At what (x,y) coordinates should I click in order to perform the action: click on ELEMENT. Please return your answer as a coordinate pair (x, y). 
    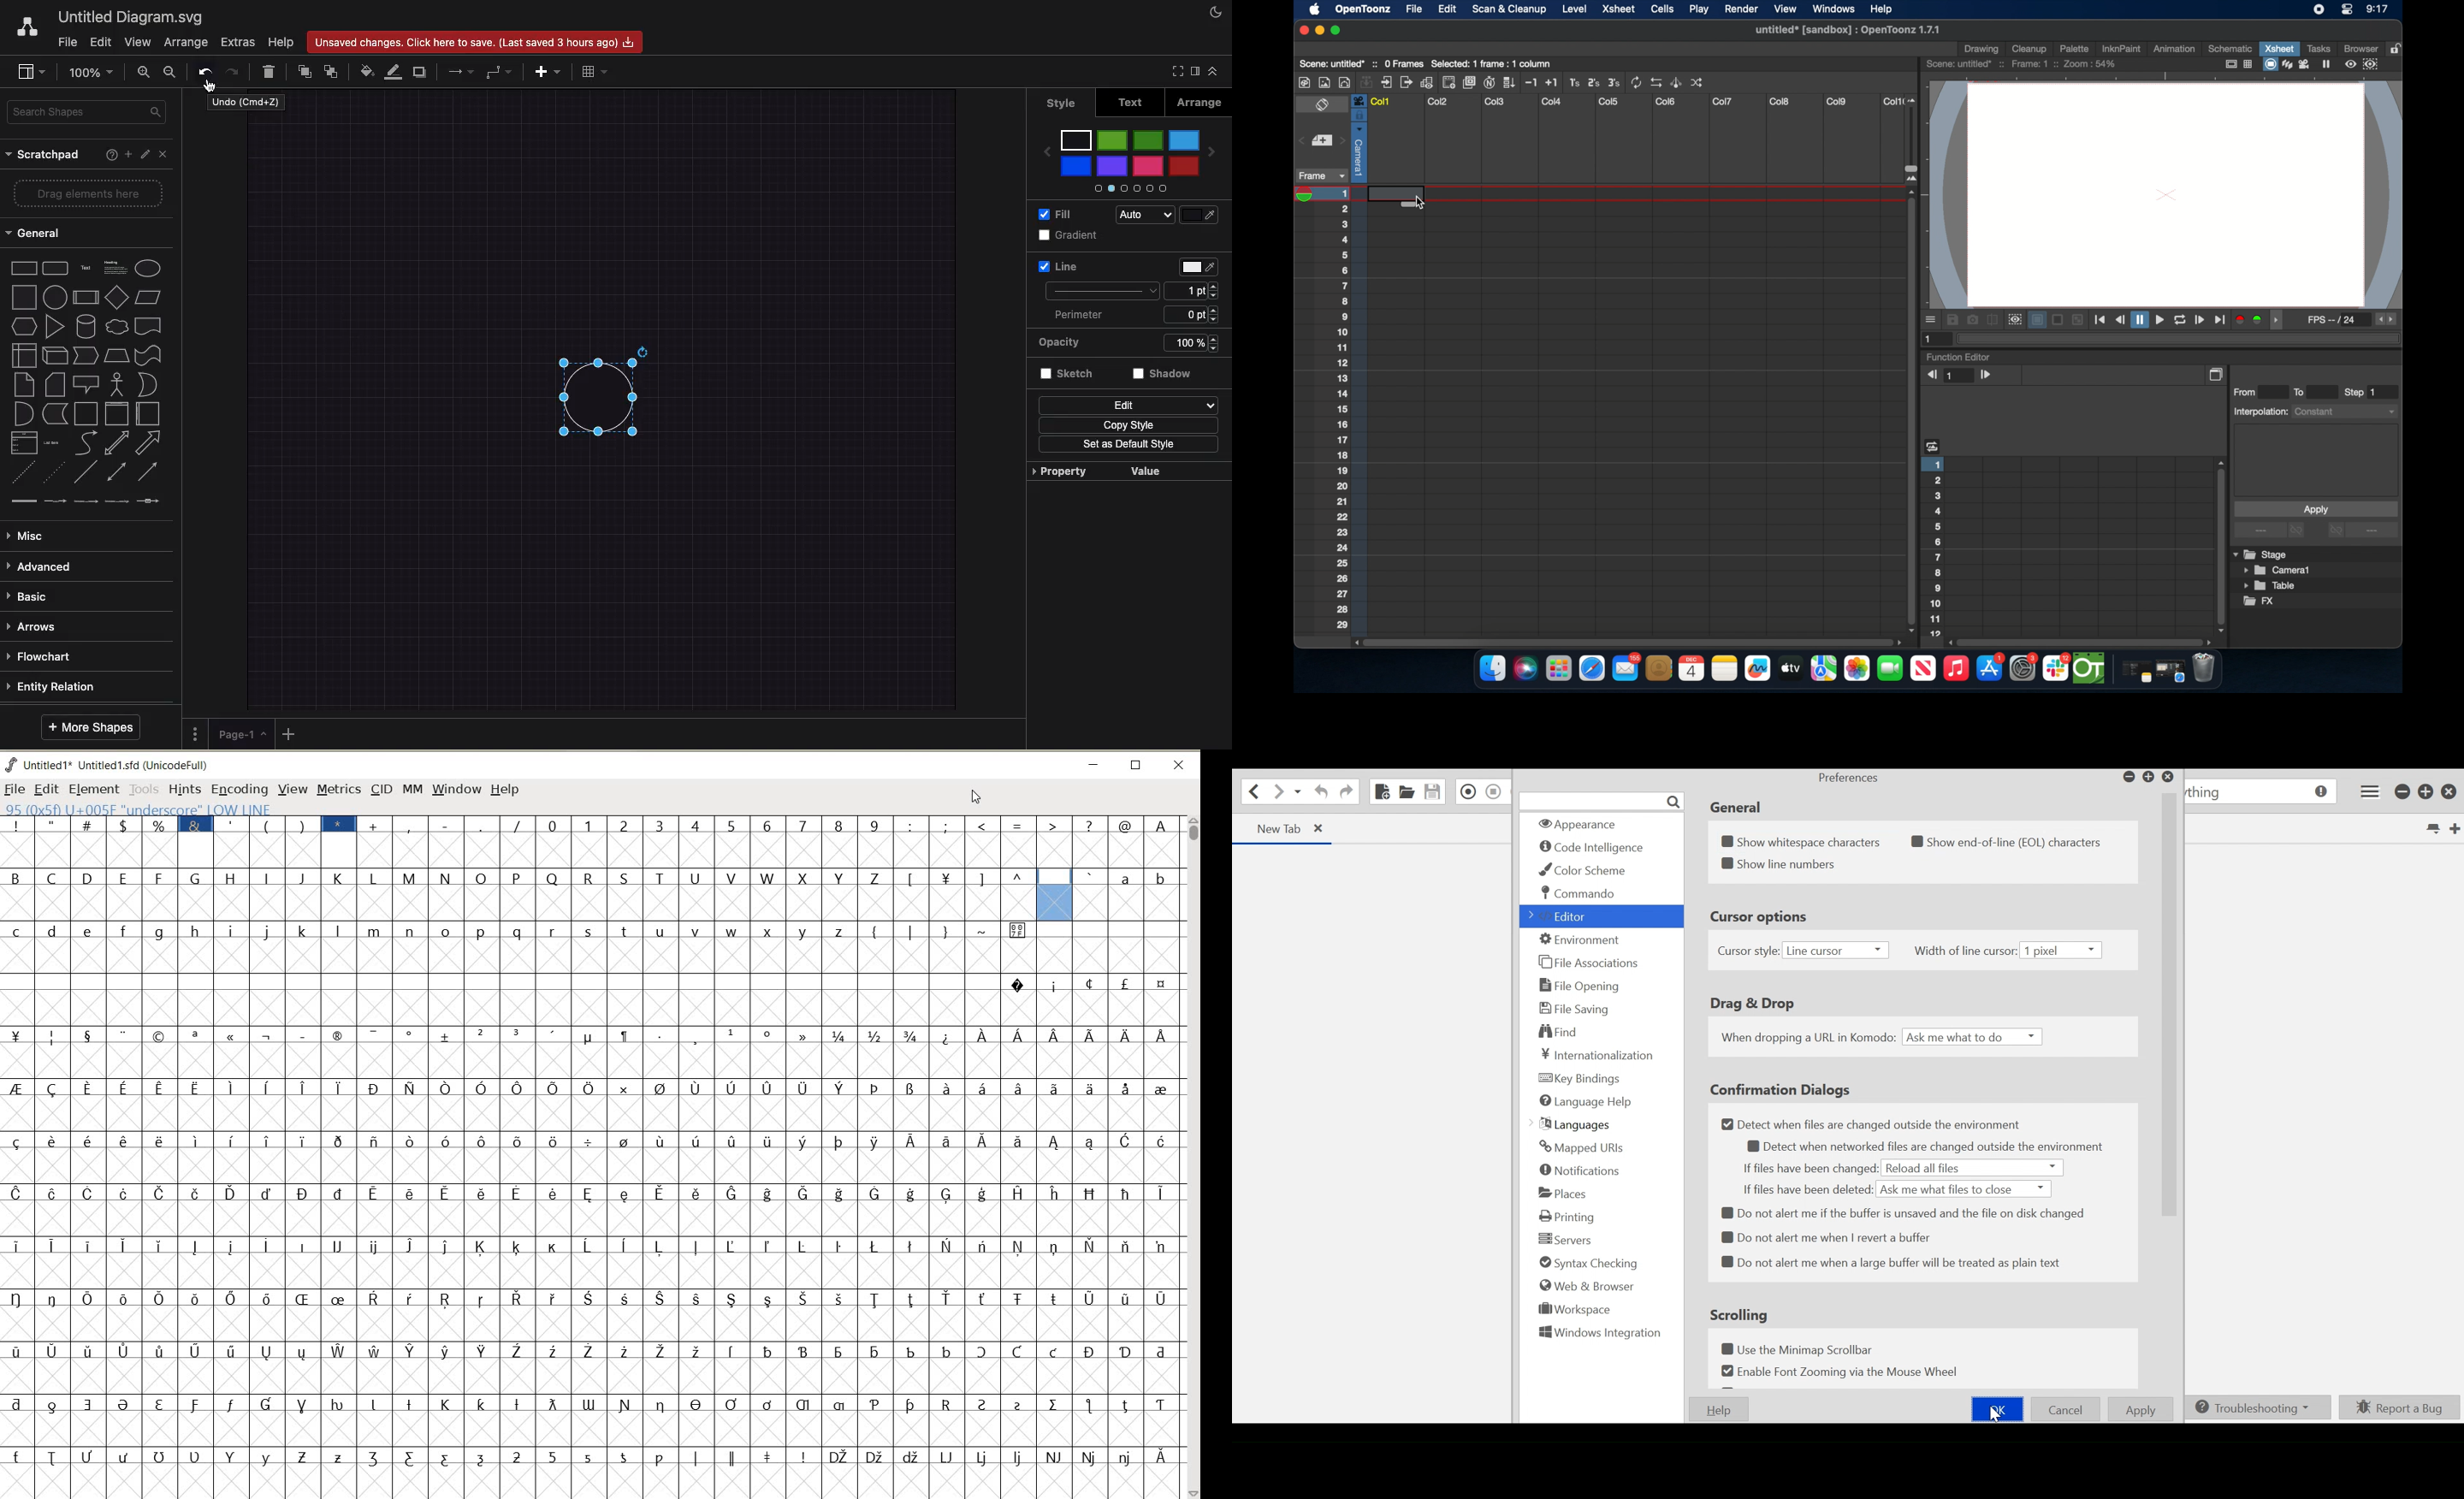
    Looking at the image, I should click on (94, 790).